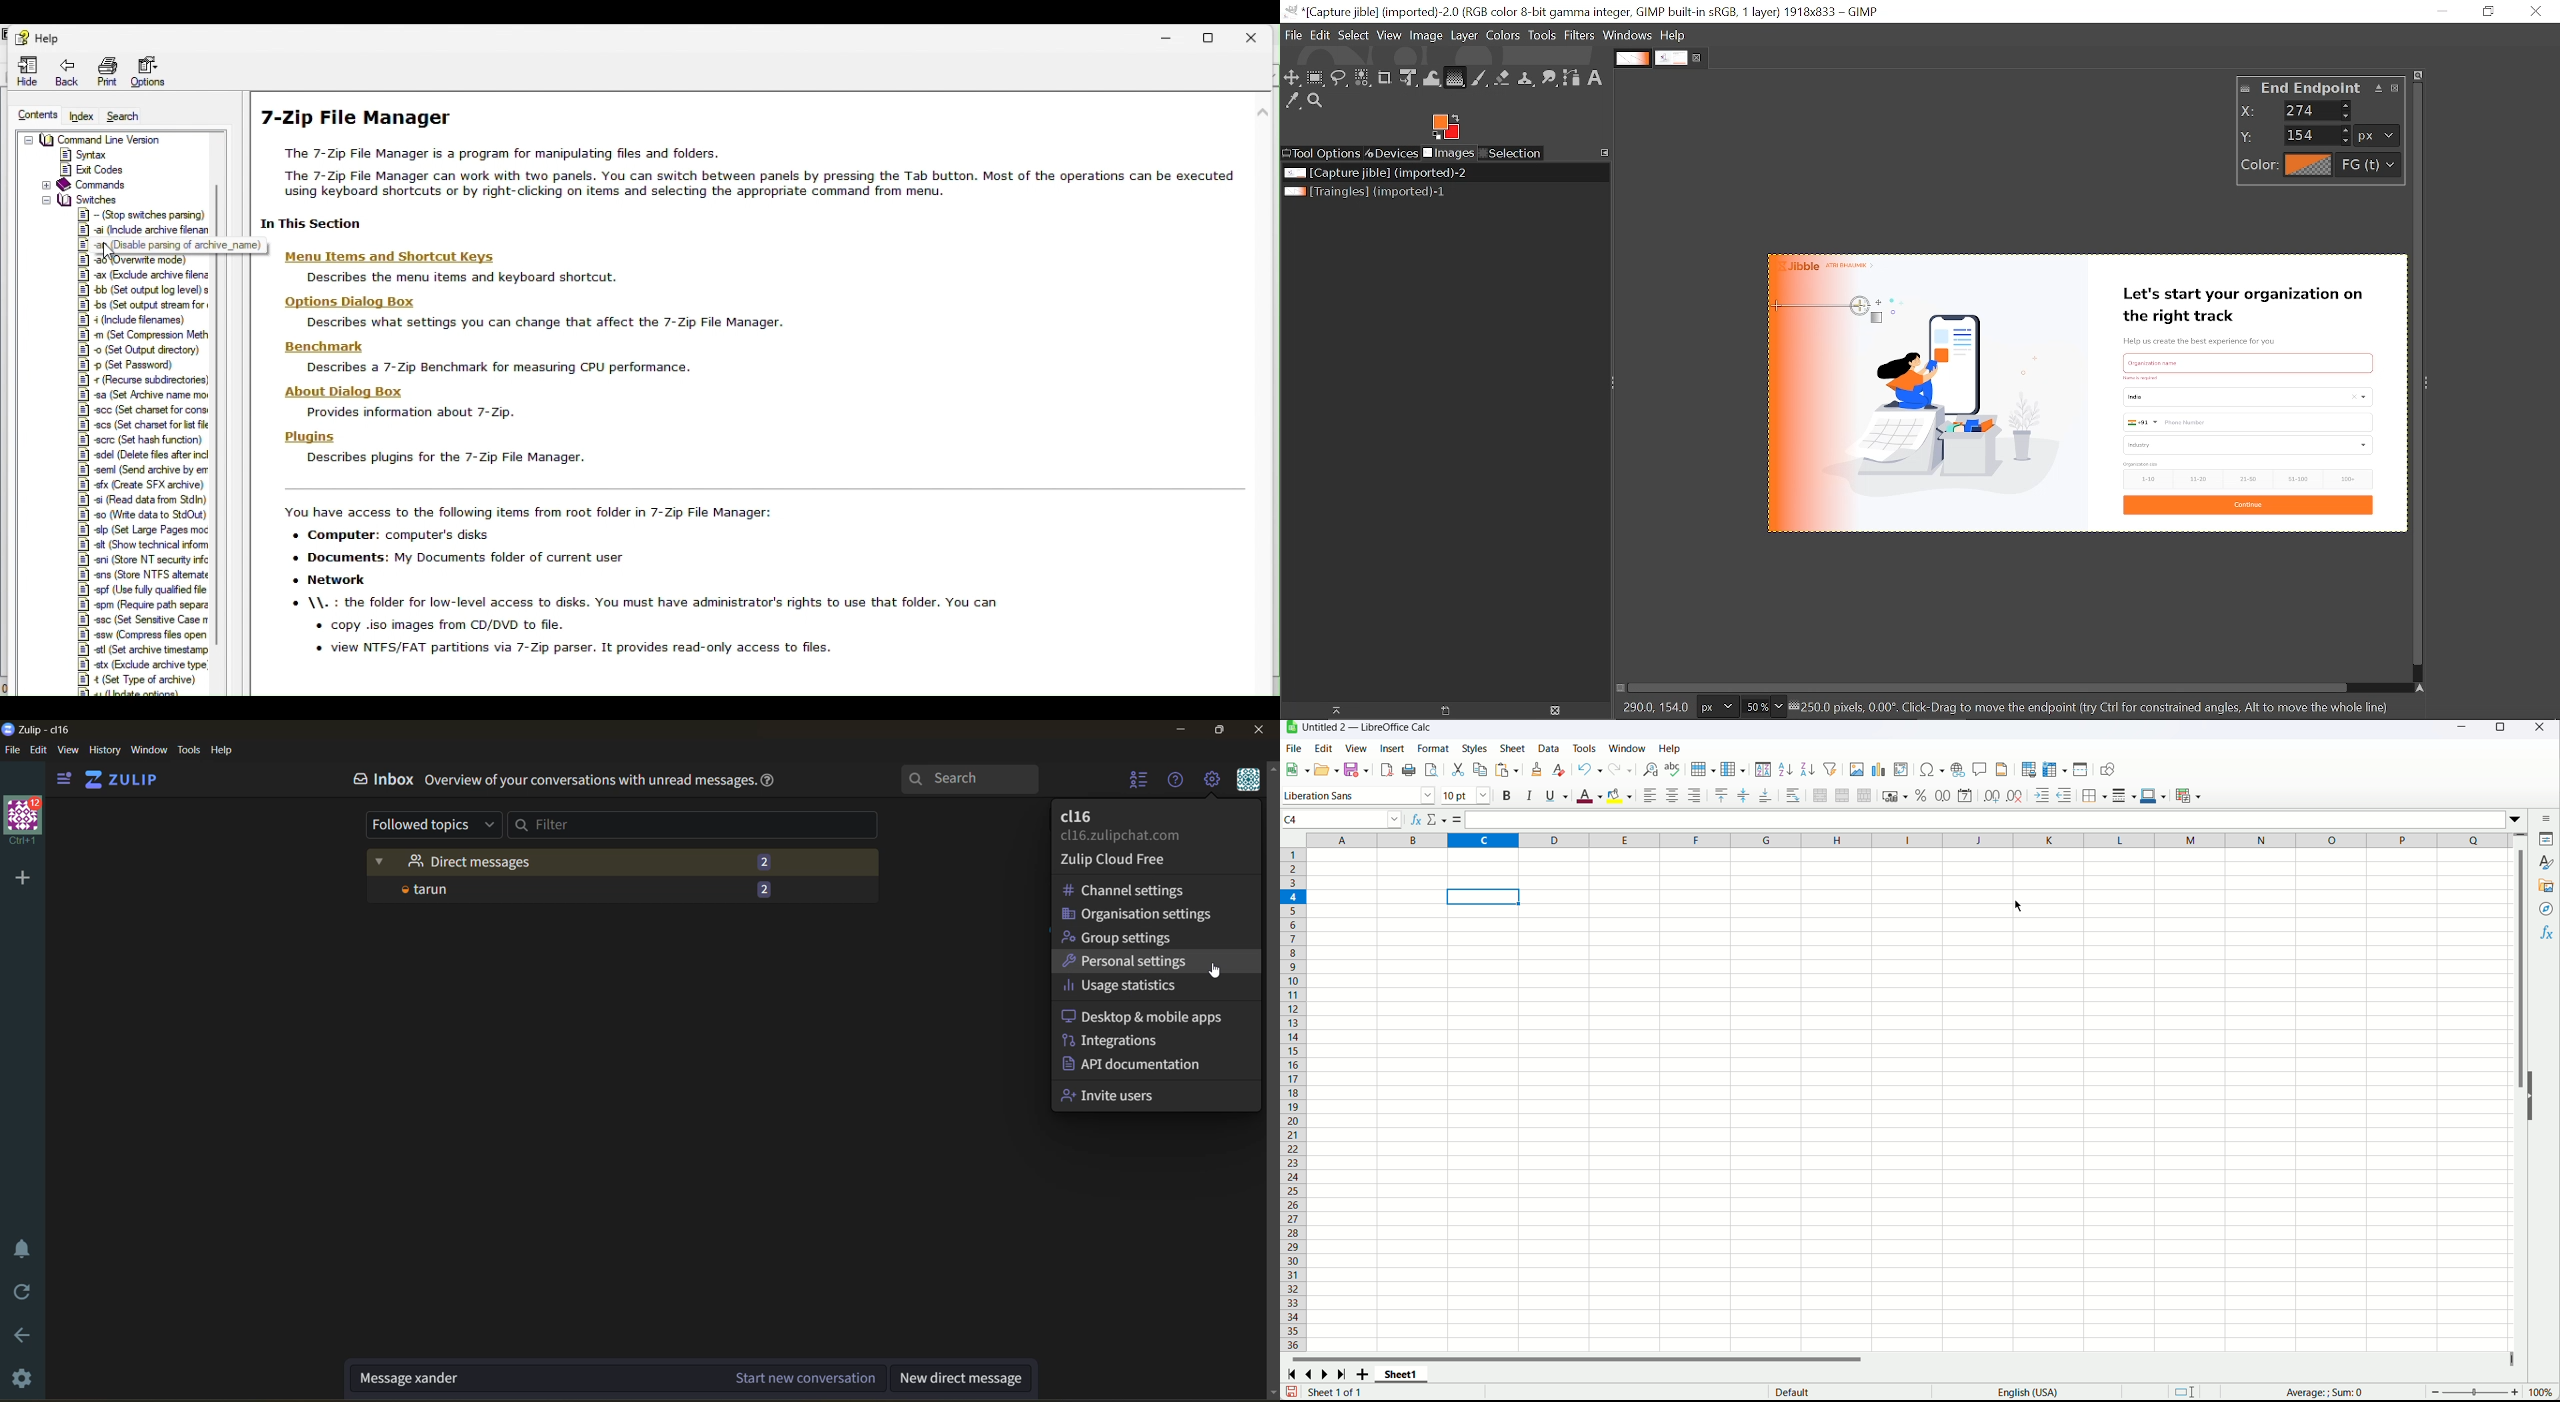  What do you see at coordinates (305, 224) in the screenshot?
I see `| In This Section` at bounding box center [305, 224].